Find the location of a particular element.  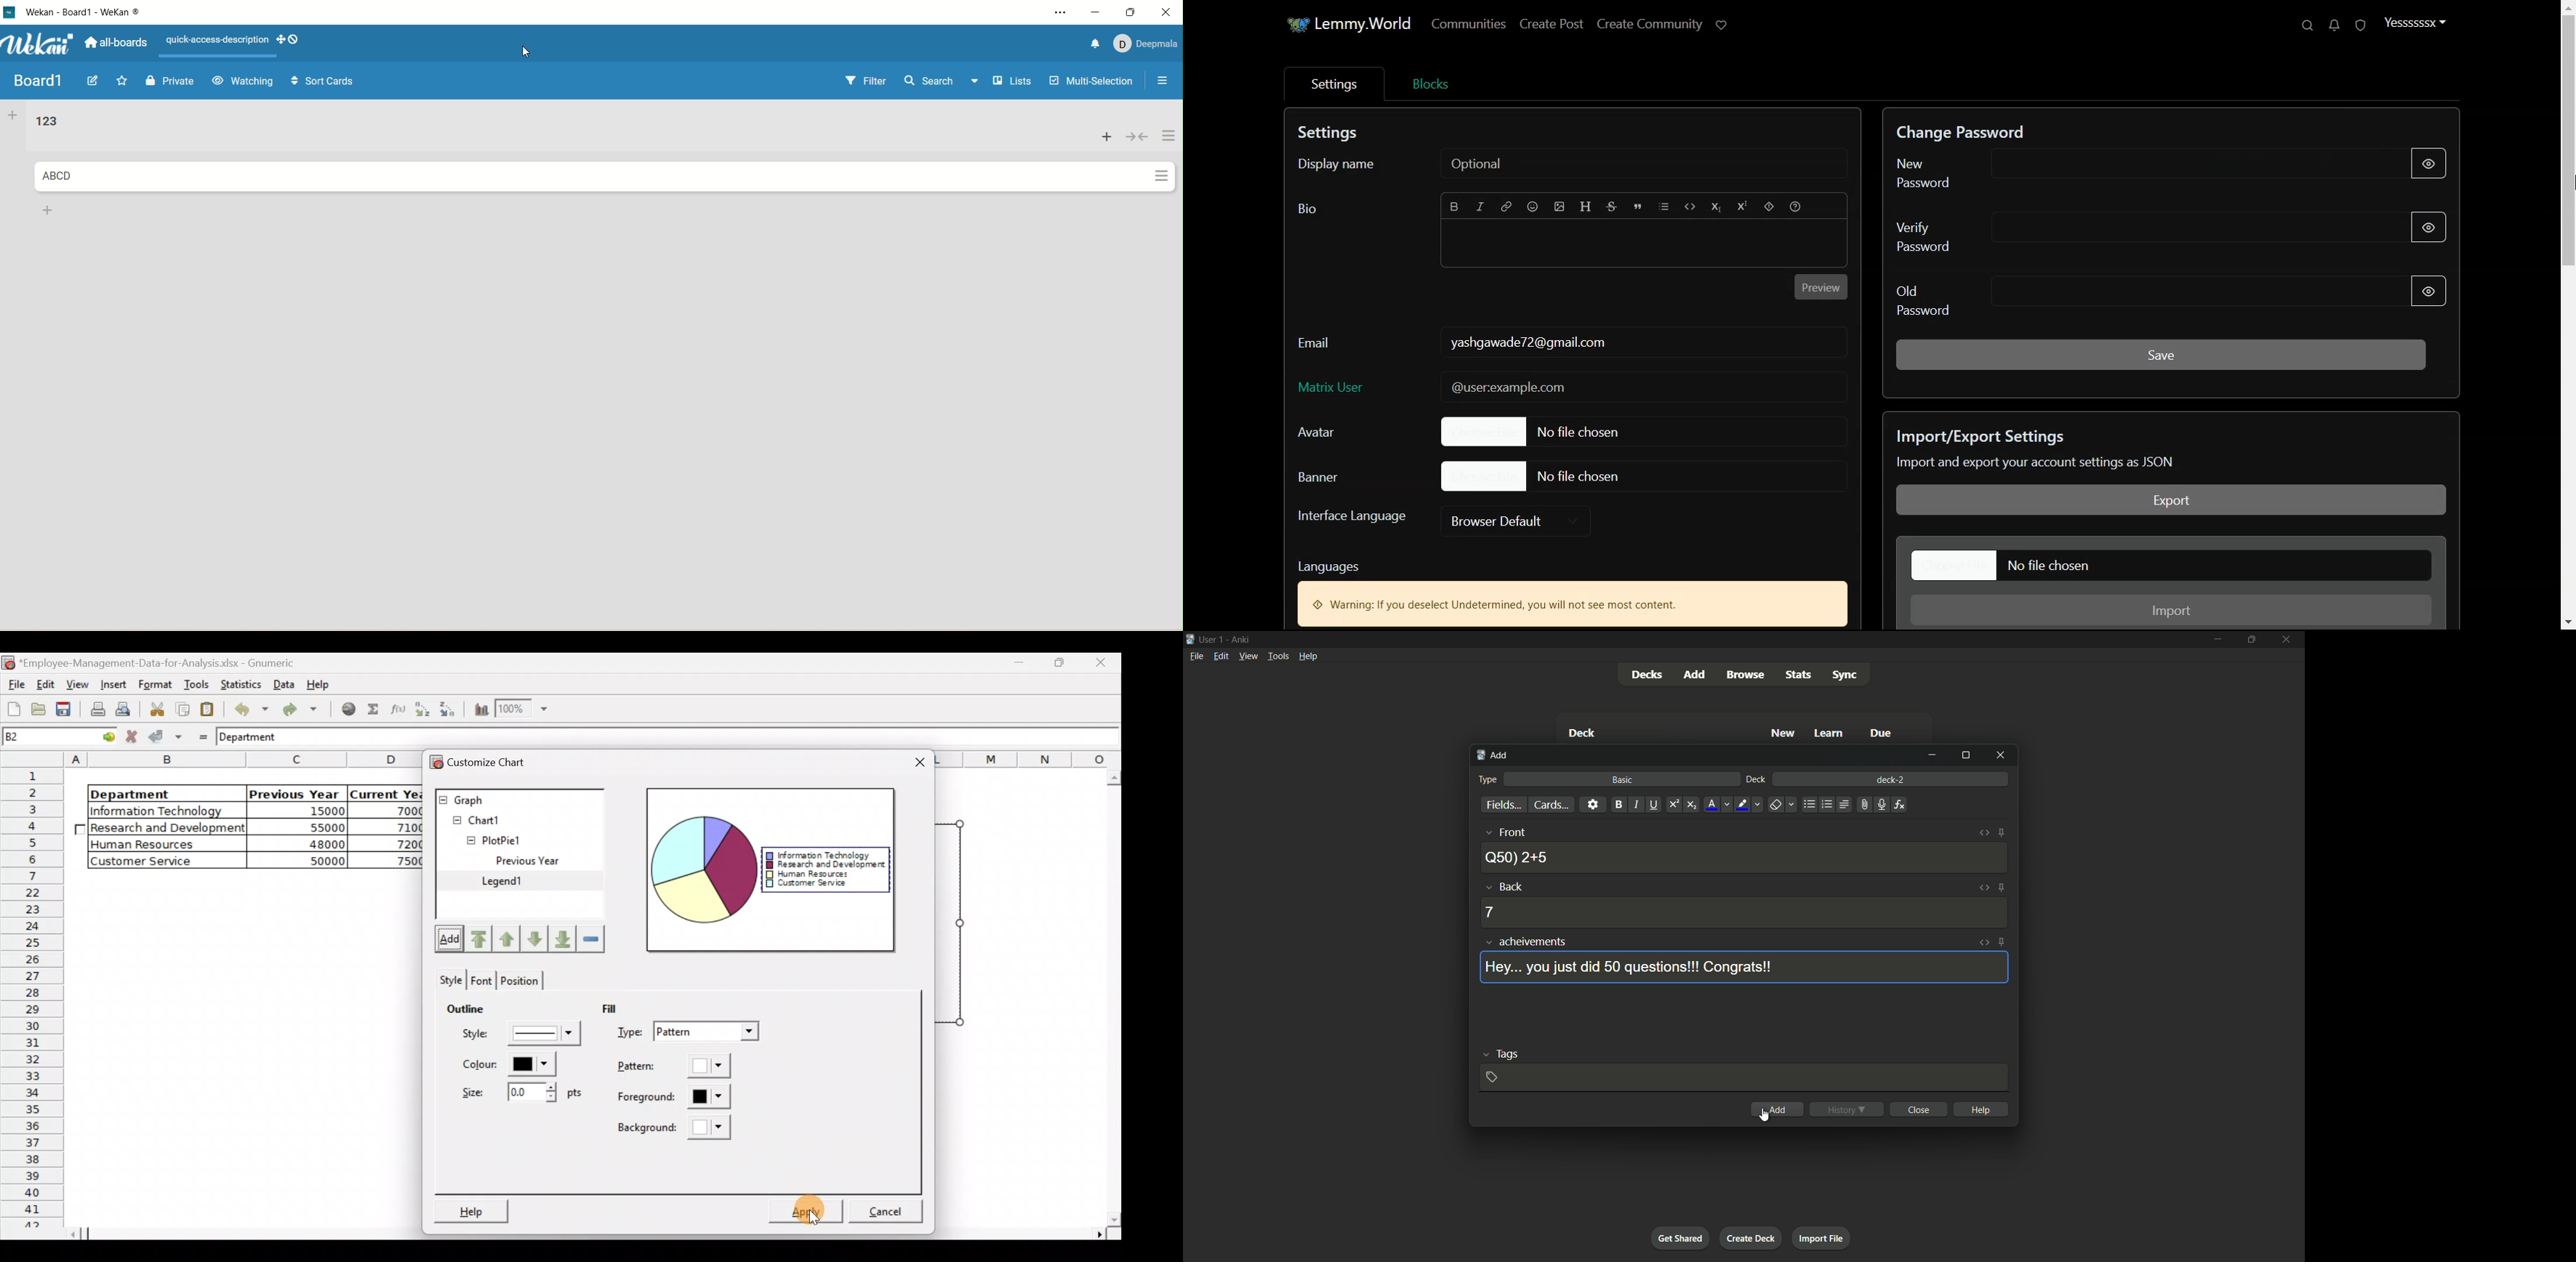

New is located at coordinates (1782, 733).